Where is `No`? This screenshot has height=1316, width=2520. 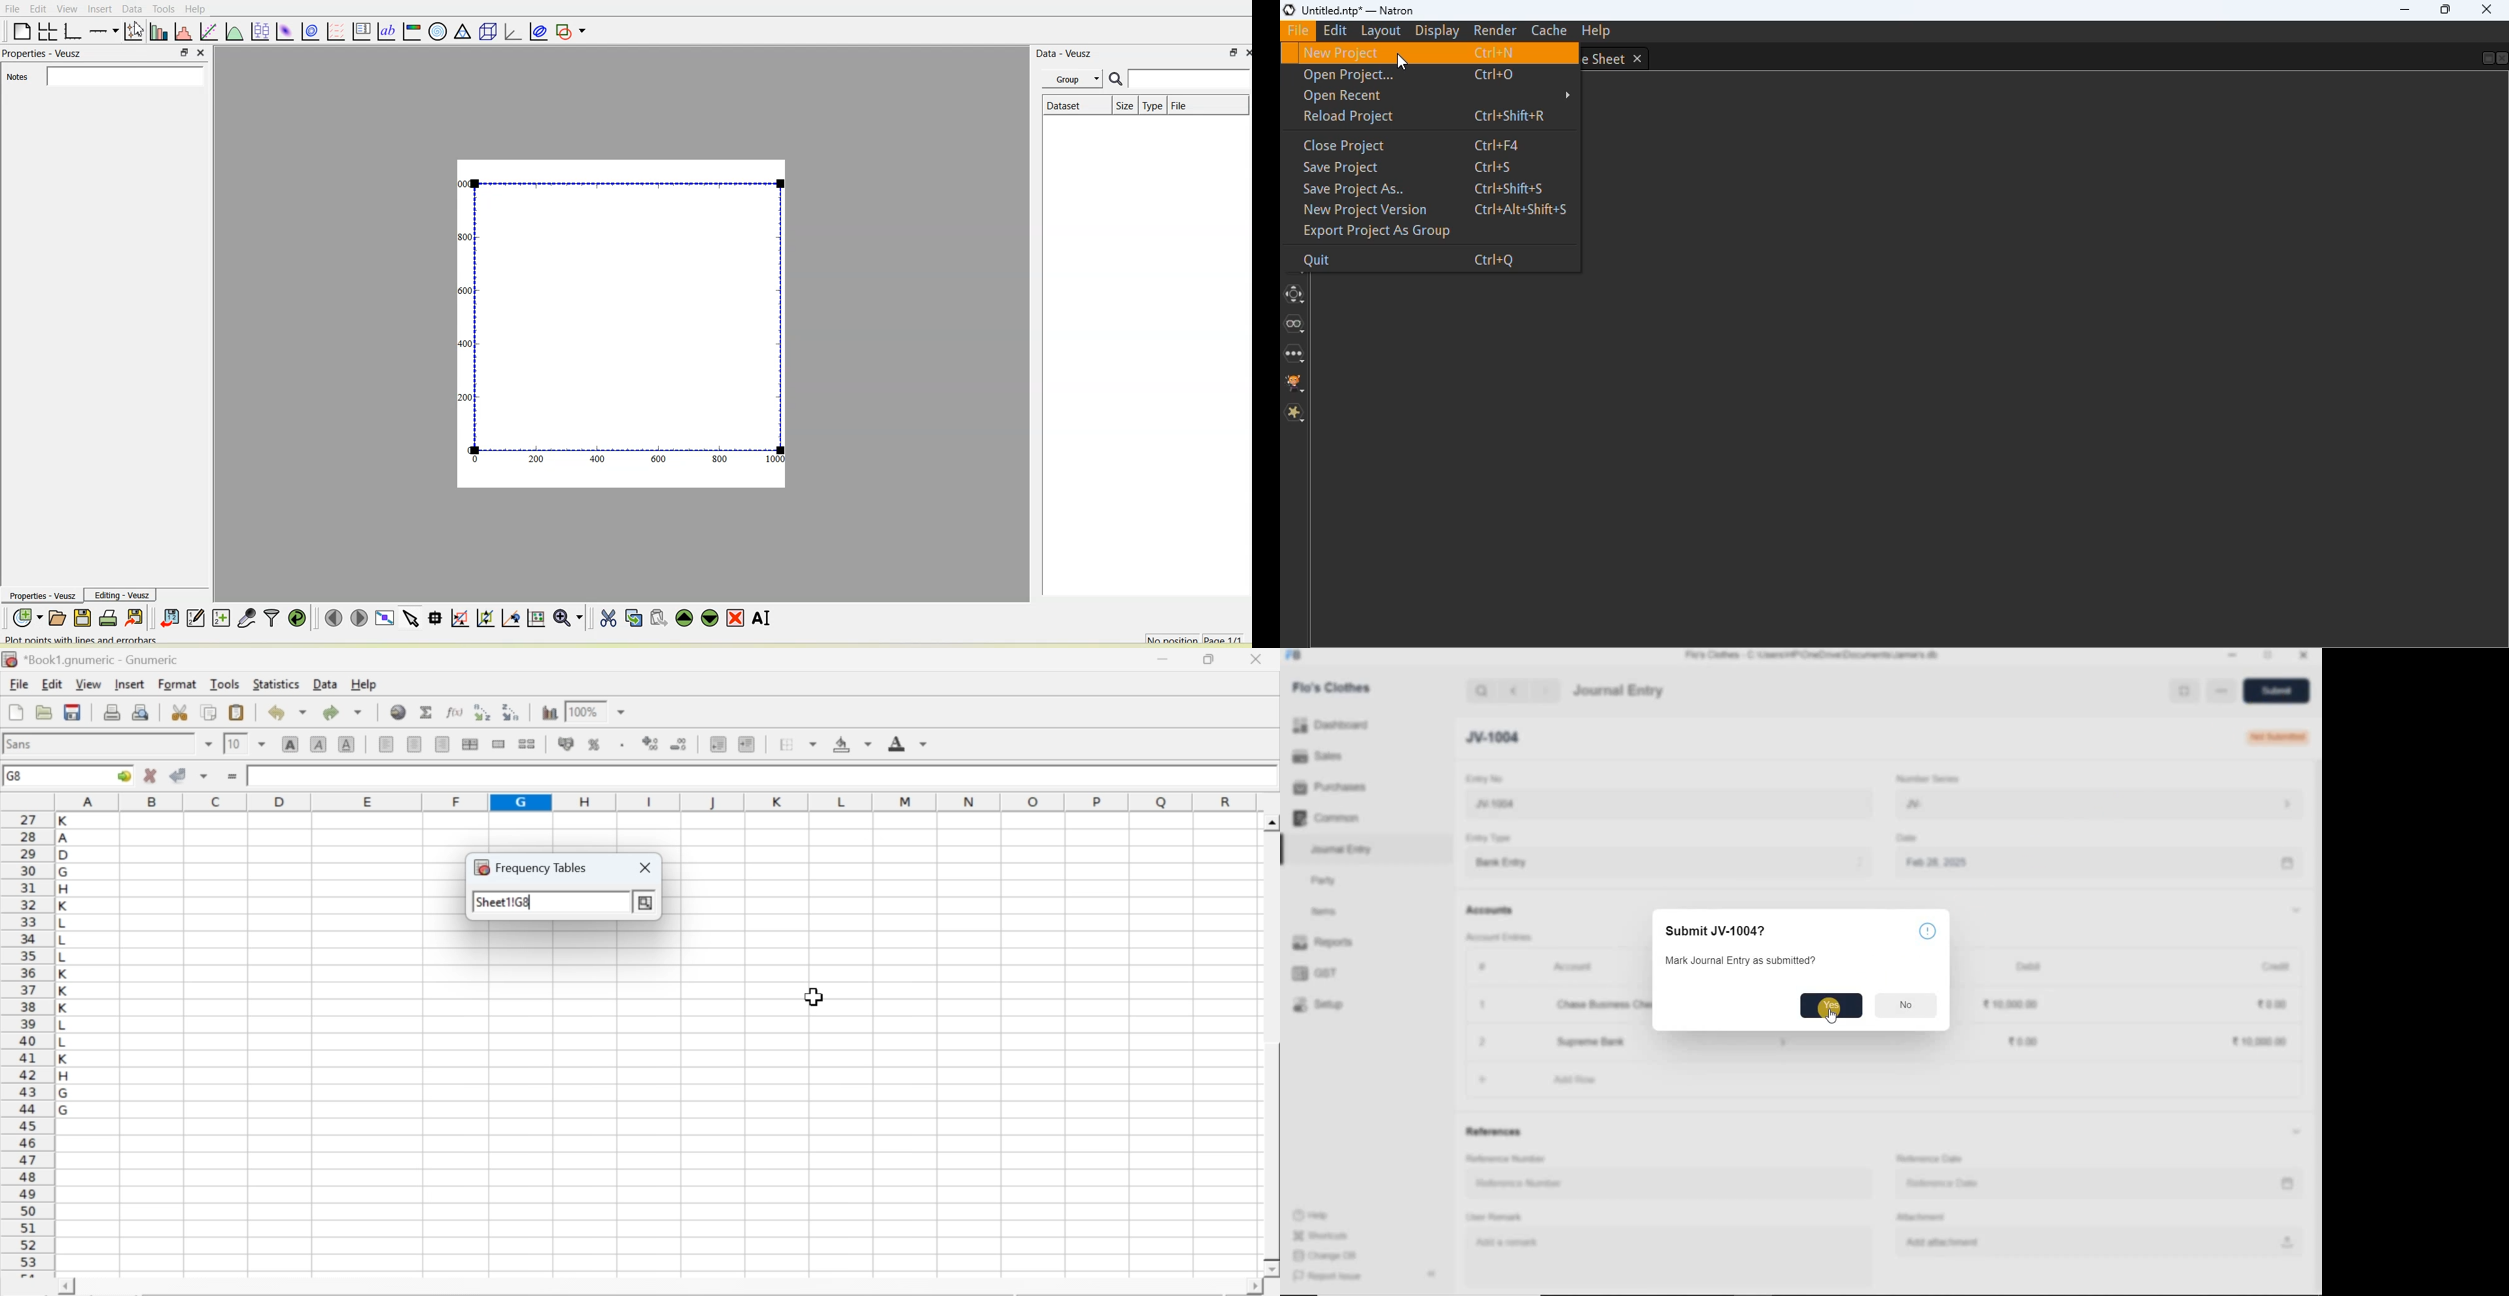
No is located at coordinates (1909, 1004).